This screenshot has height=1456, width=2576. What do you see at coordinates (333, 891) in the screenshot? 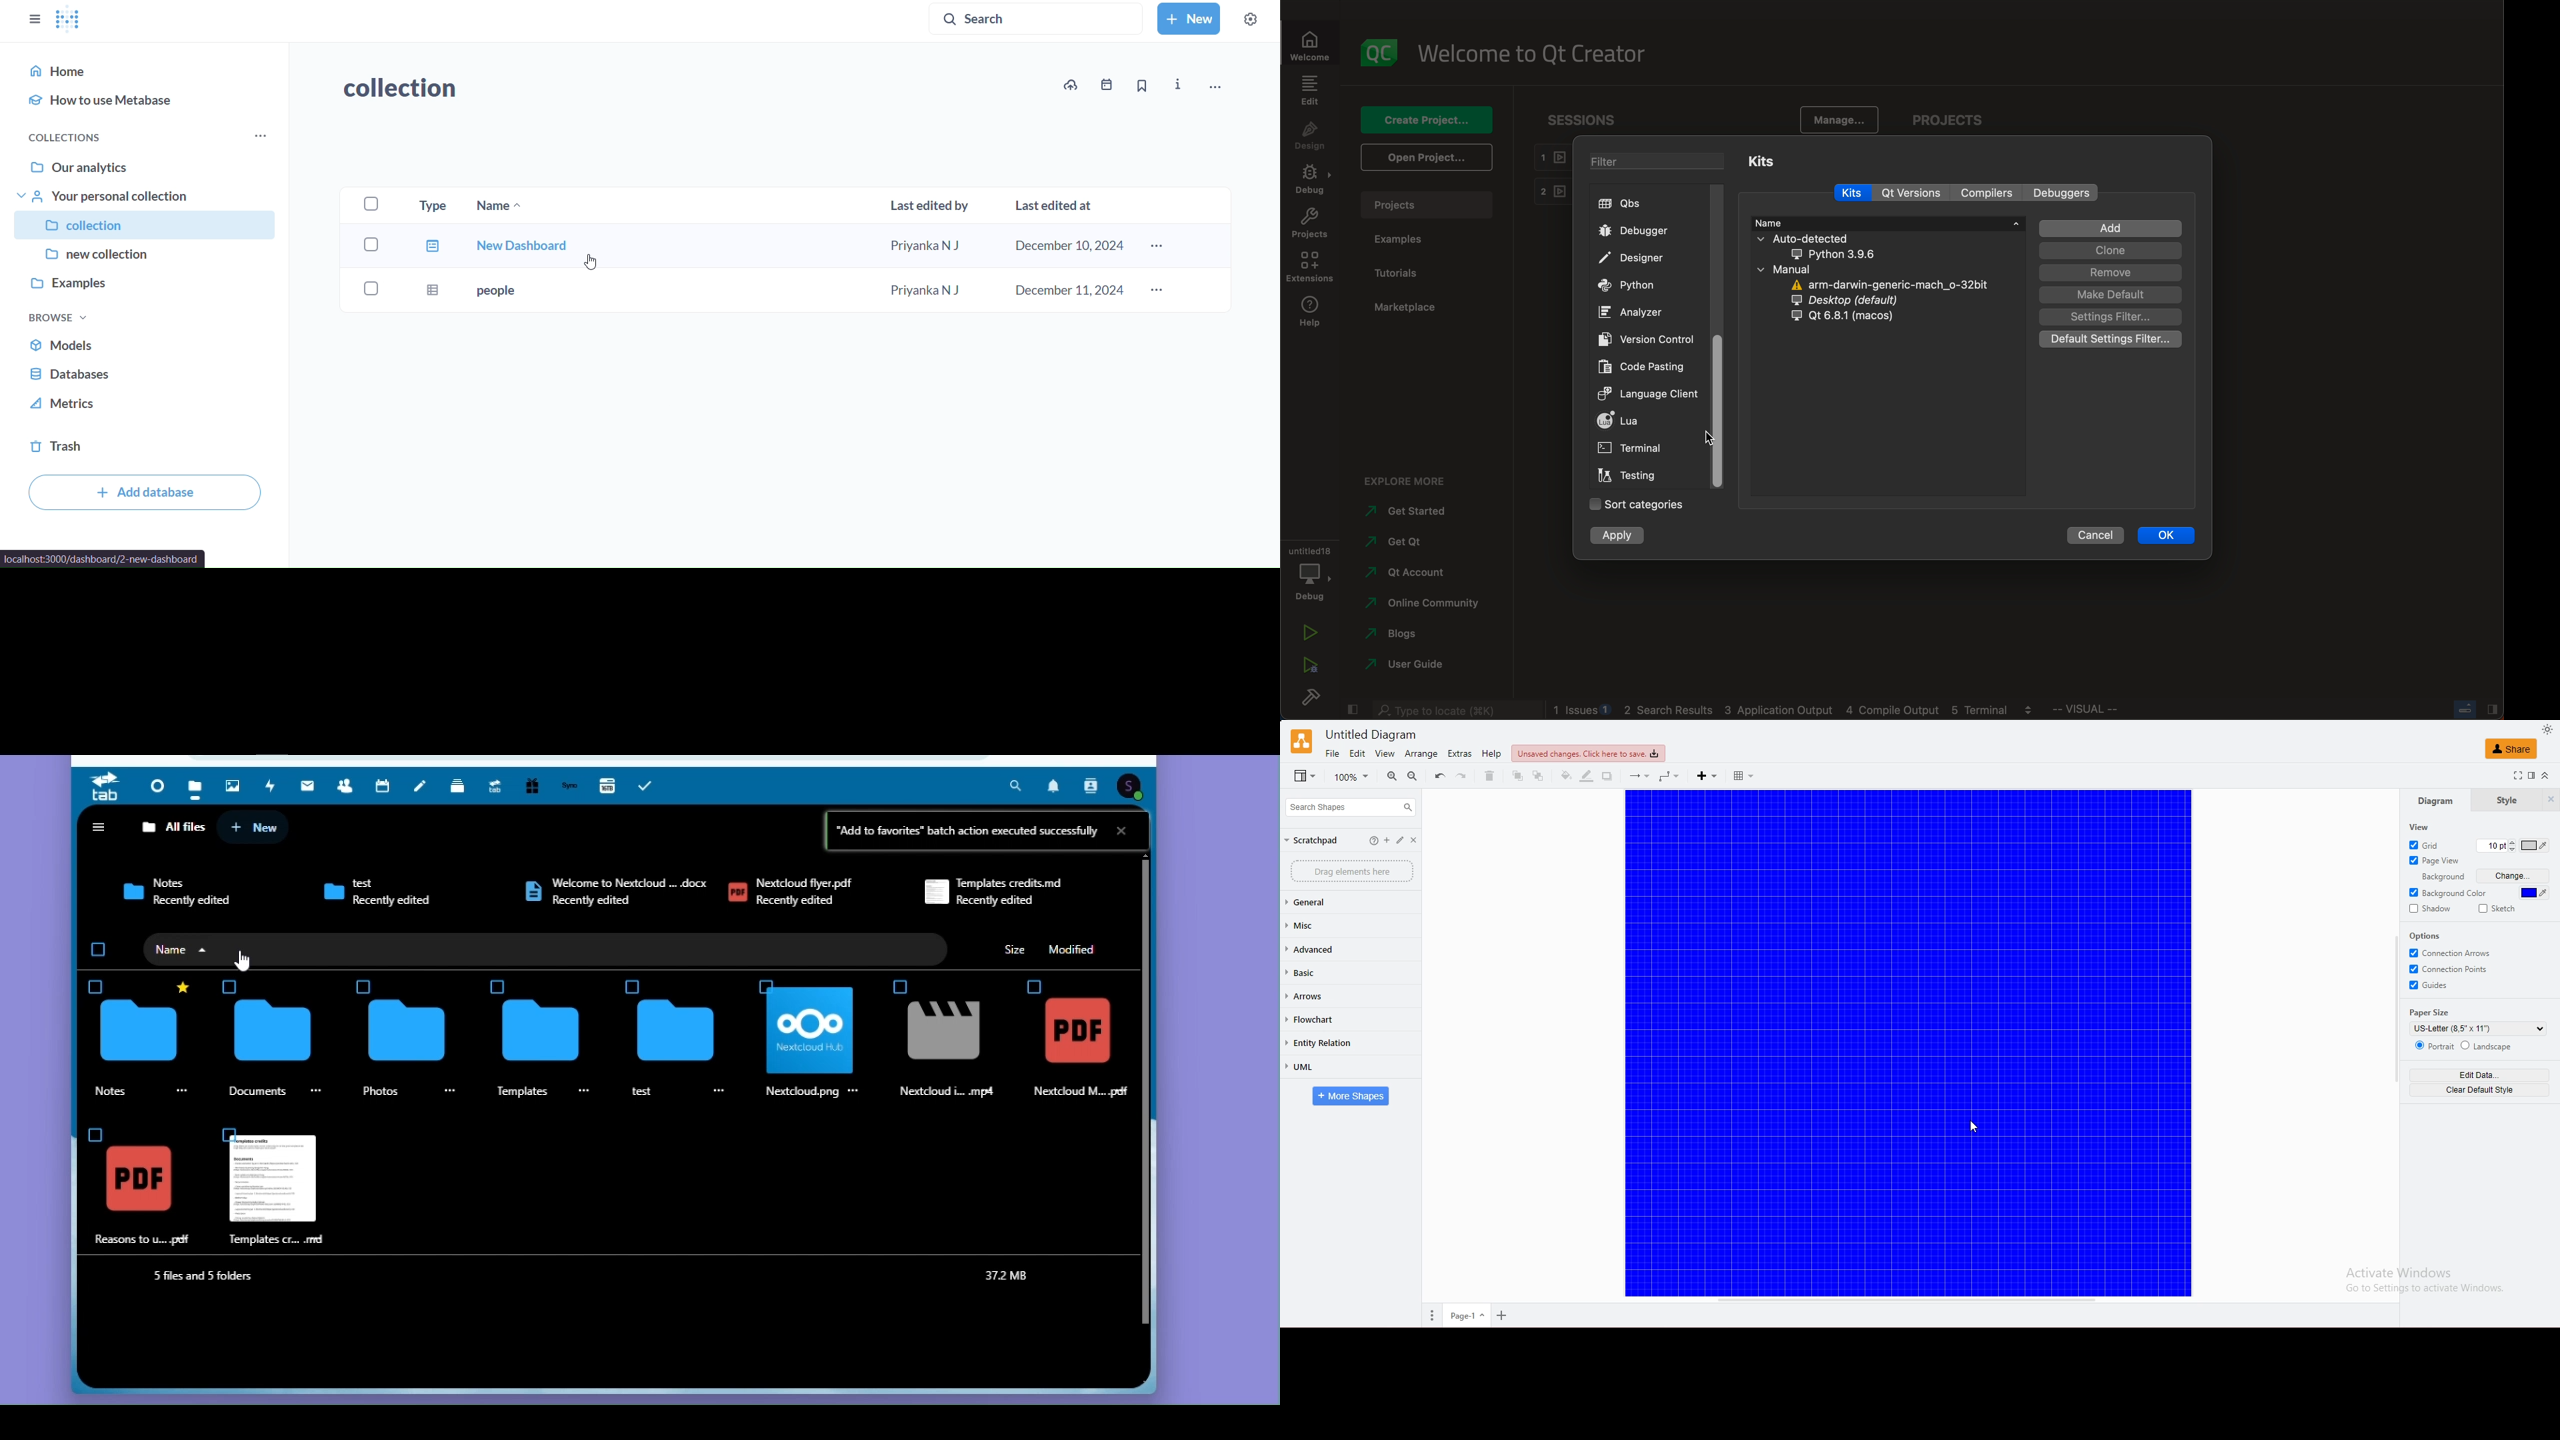
I see `Icon` at bounding box center [333, 891].